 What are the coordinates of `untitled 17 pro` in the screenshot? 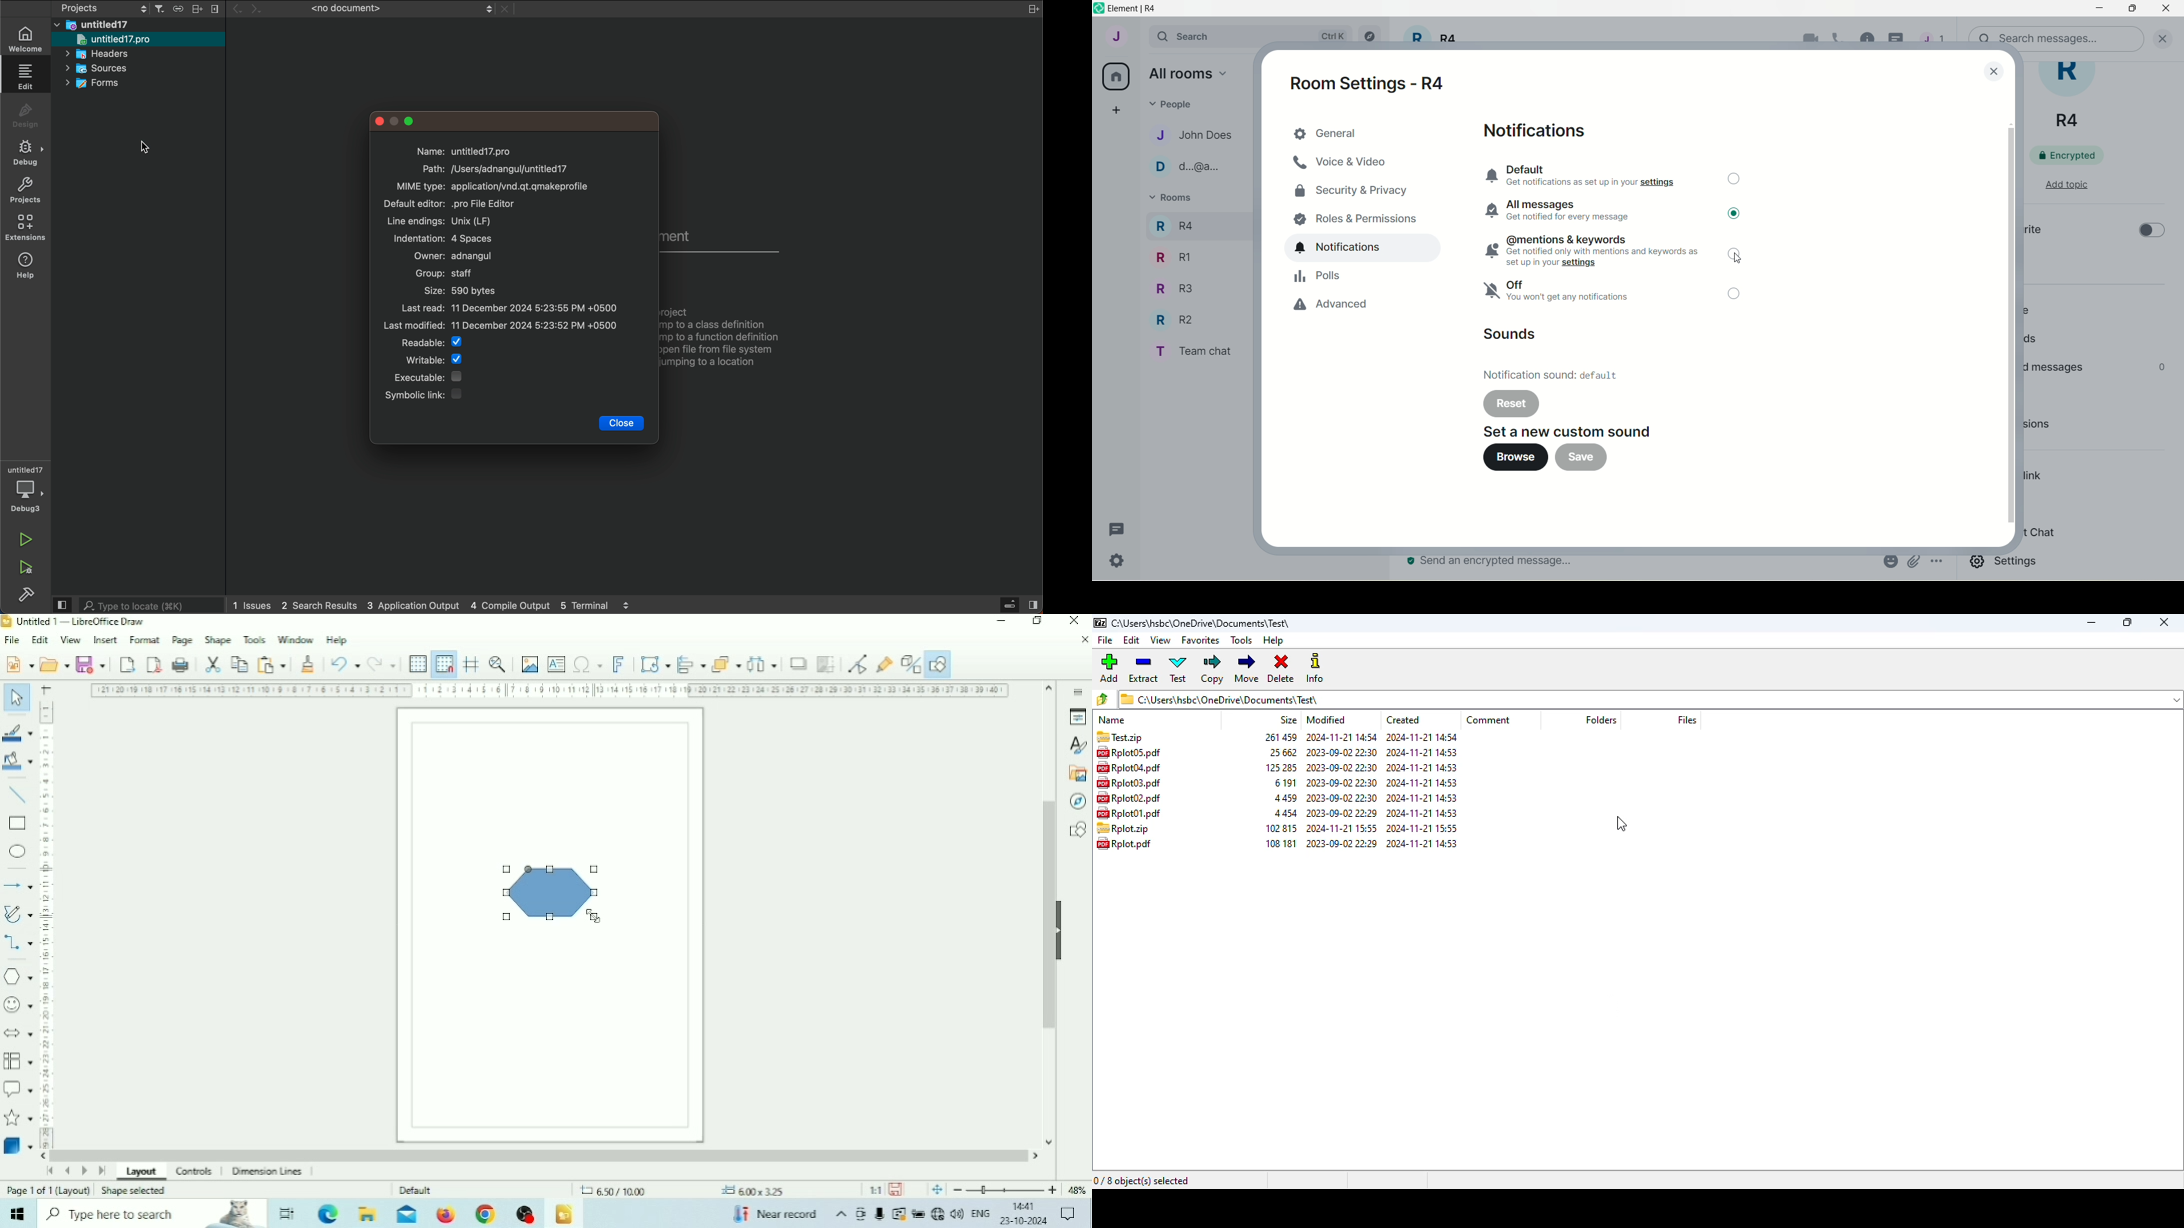 It's located at (132, 40).